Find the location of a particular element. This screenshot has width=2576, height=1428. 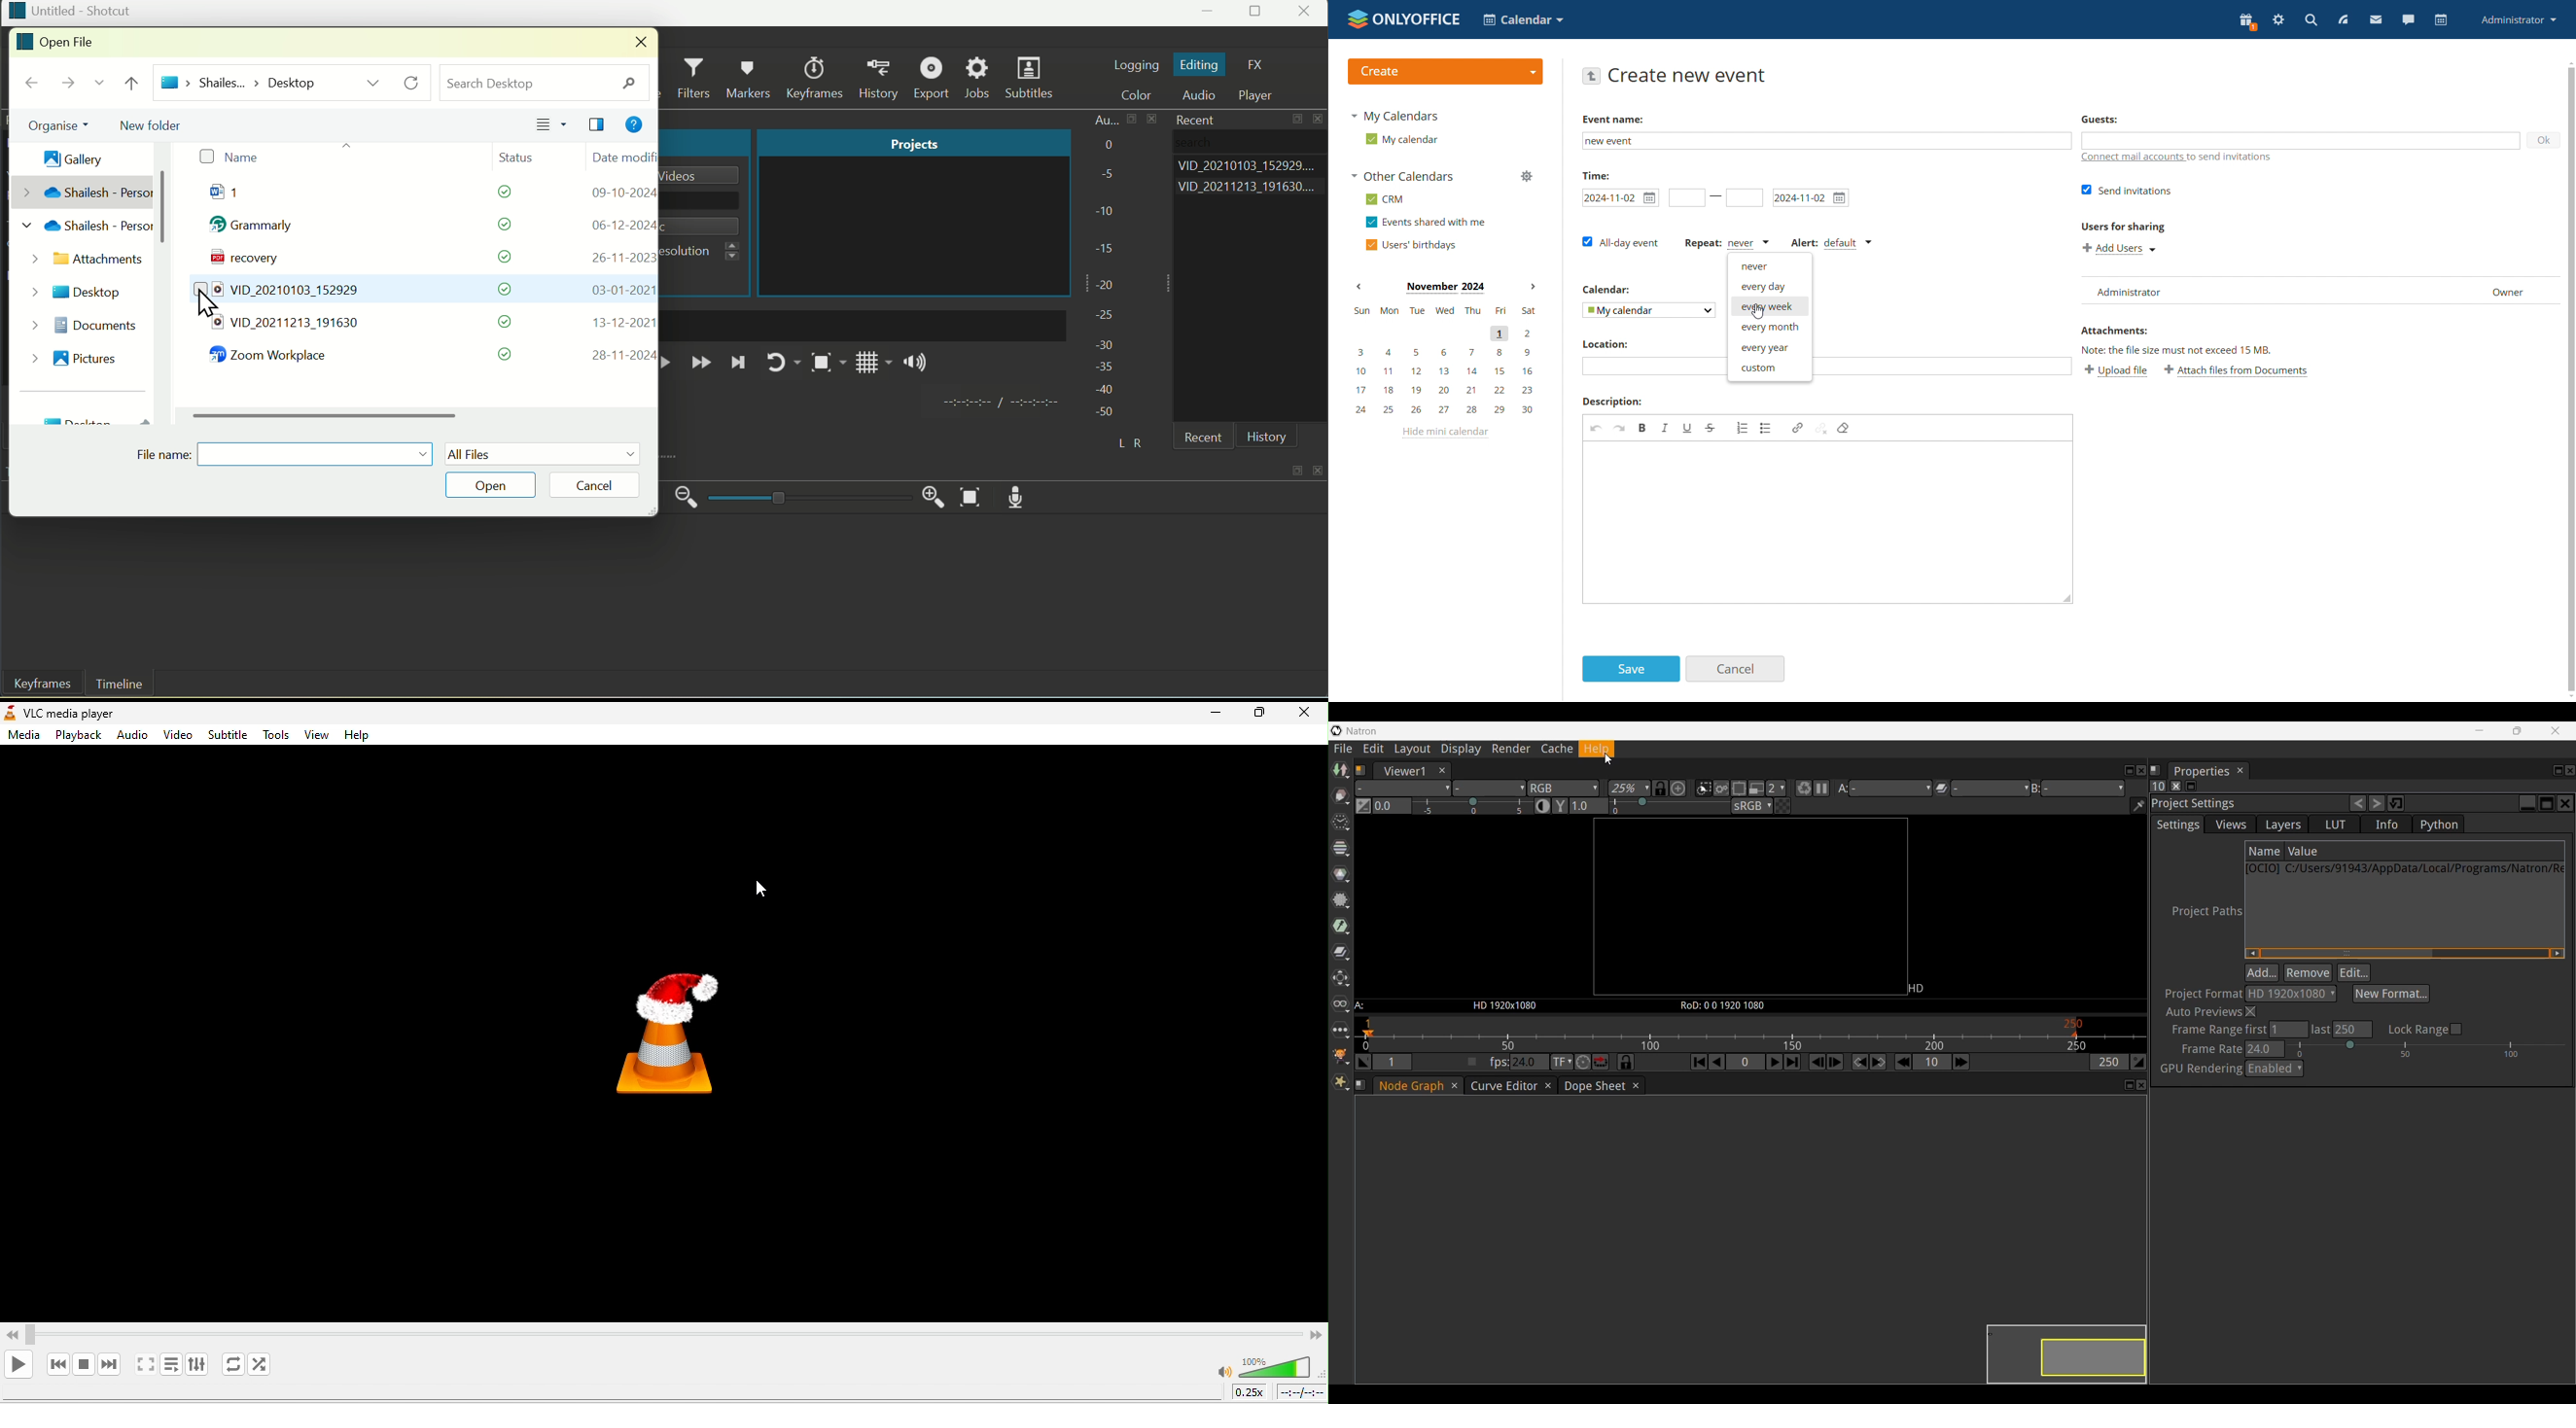

Close is located at coordinates (1306, 13).